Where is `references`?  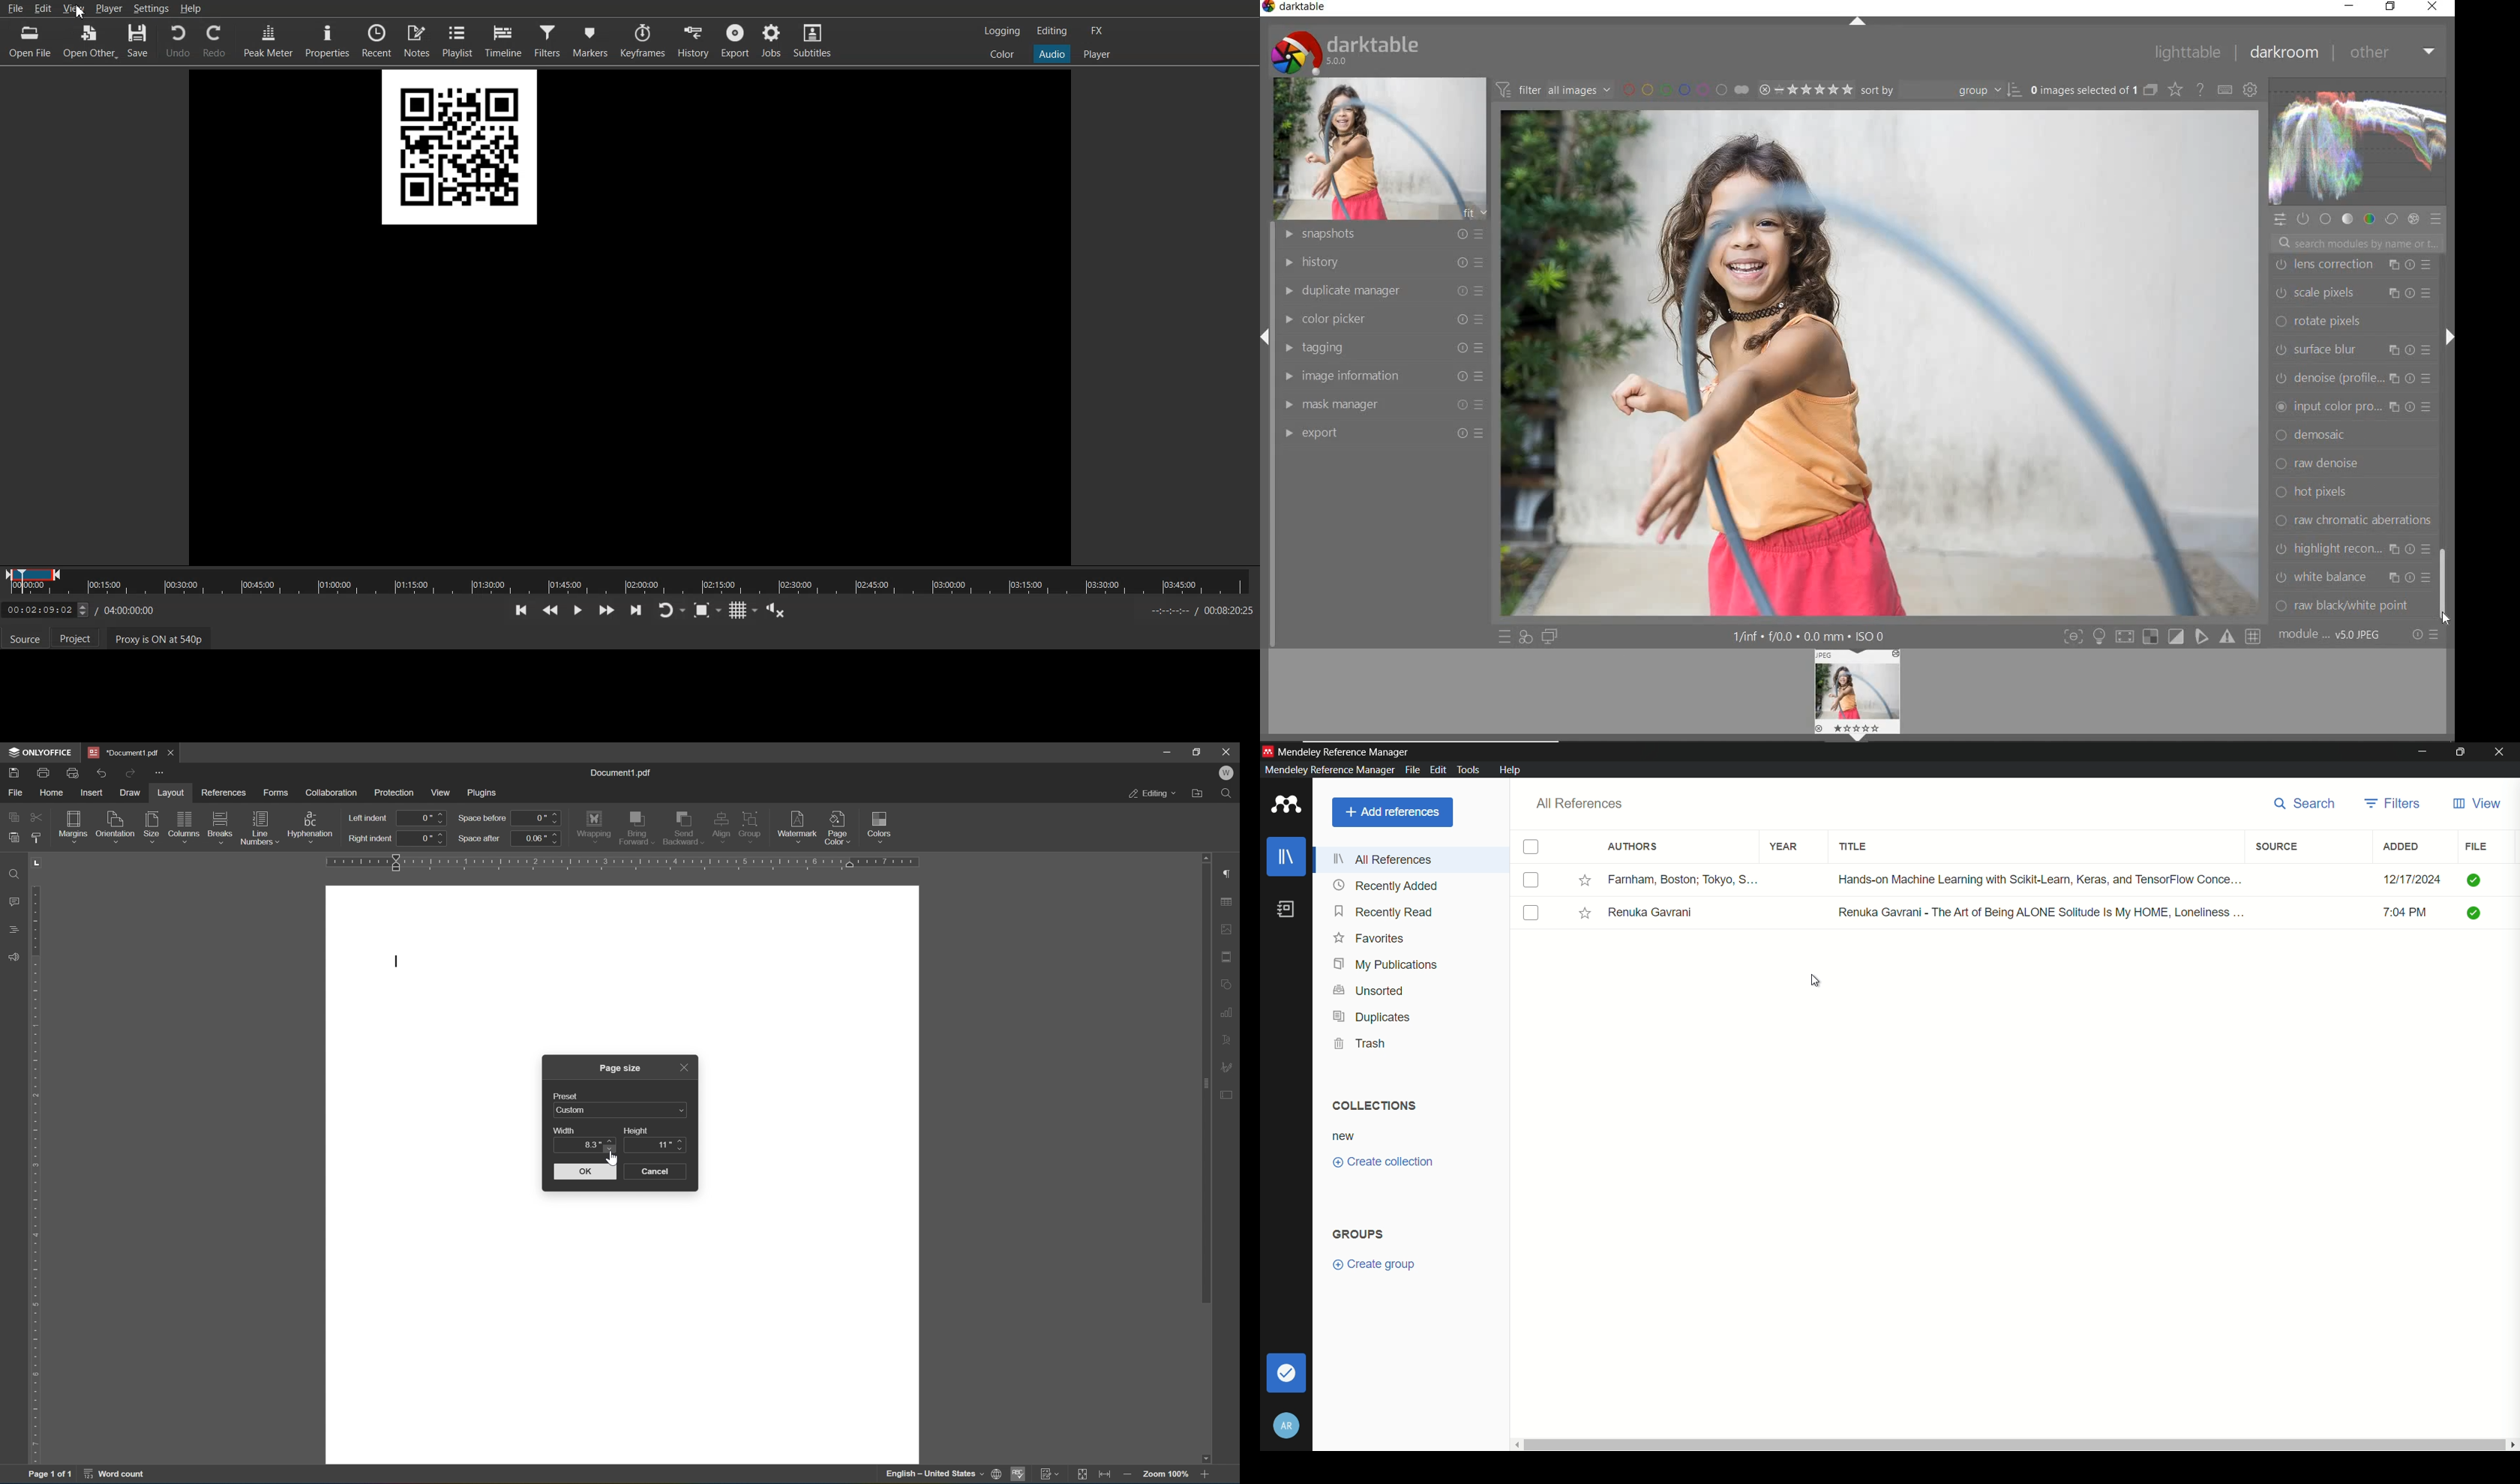 references is located at coordinates (224, 794).